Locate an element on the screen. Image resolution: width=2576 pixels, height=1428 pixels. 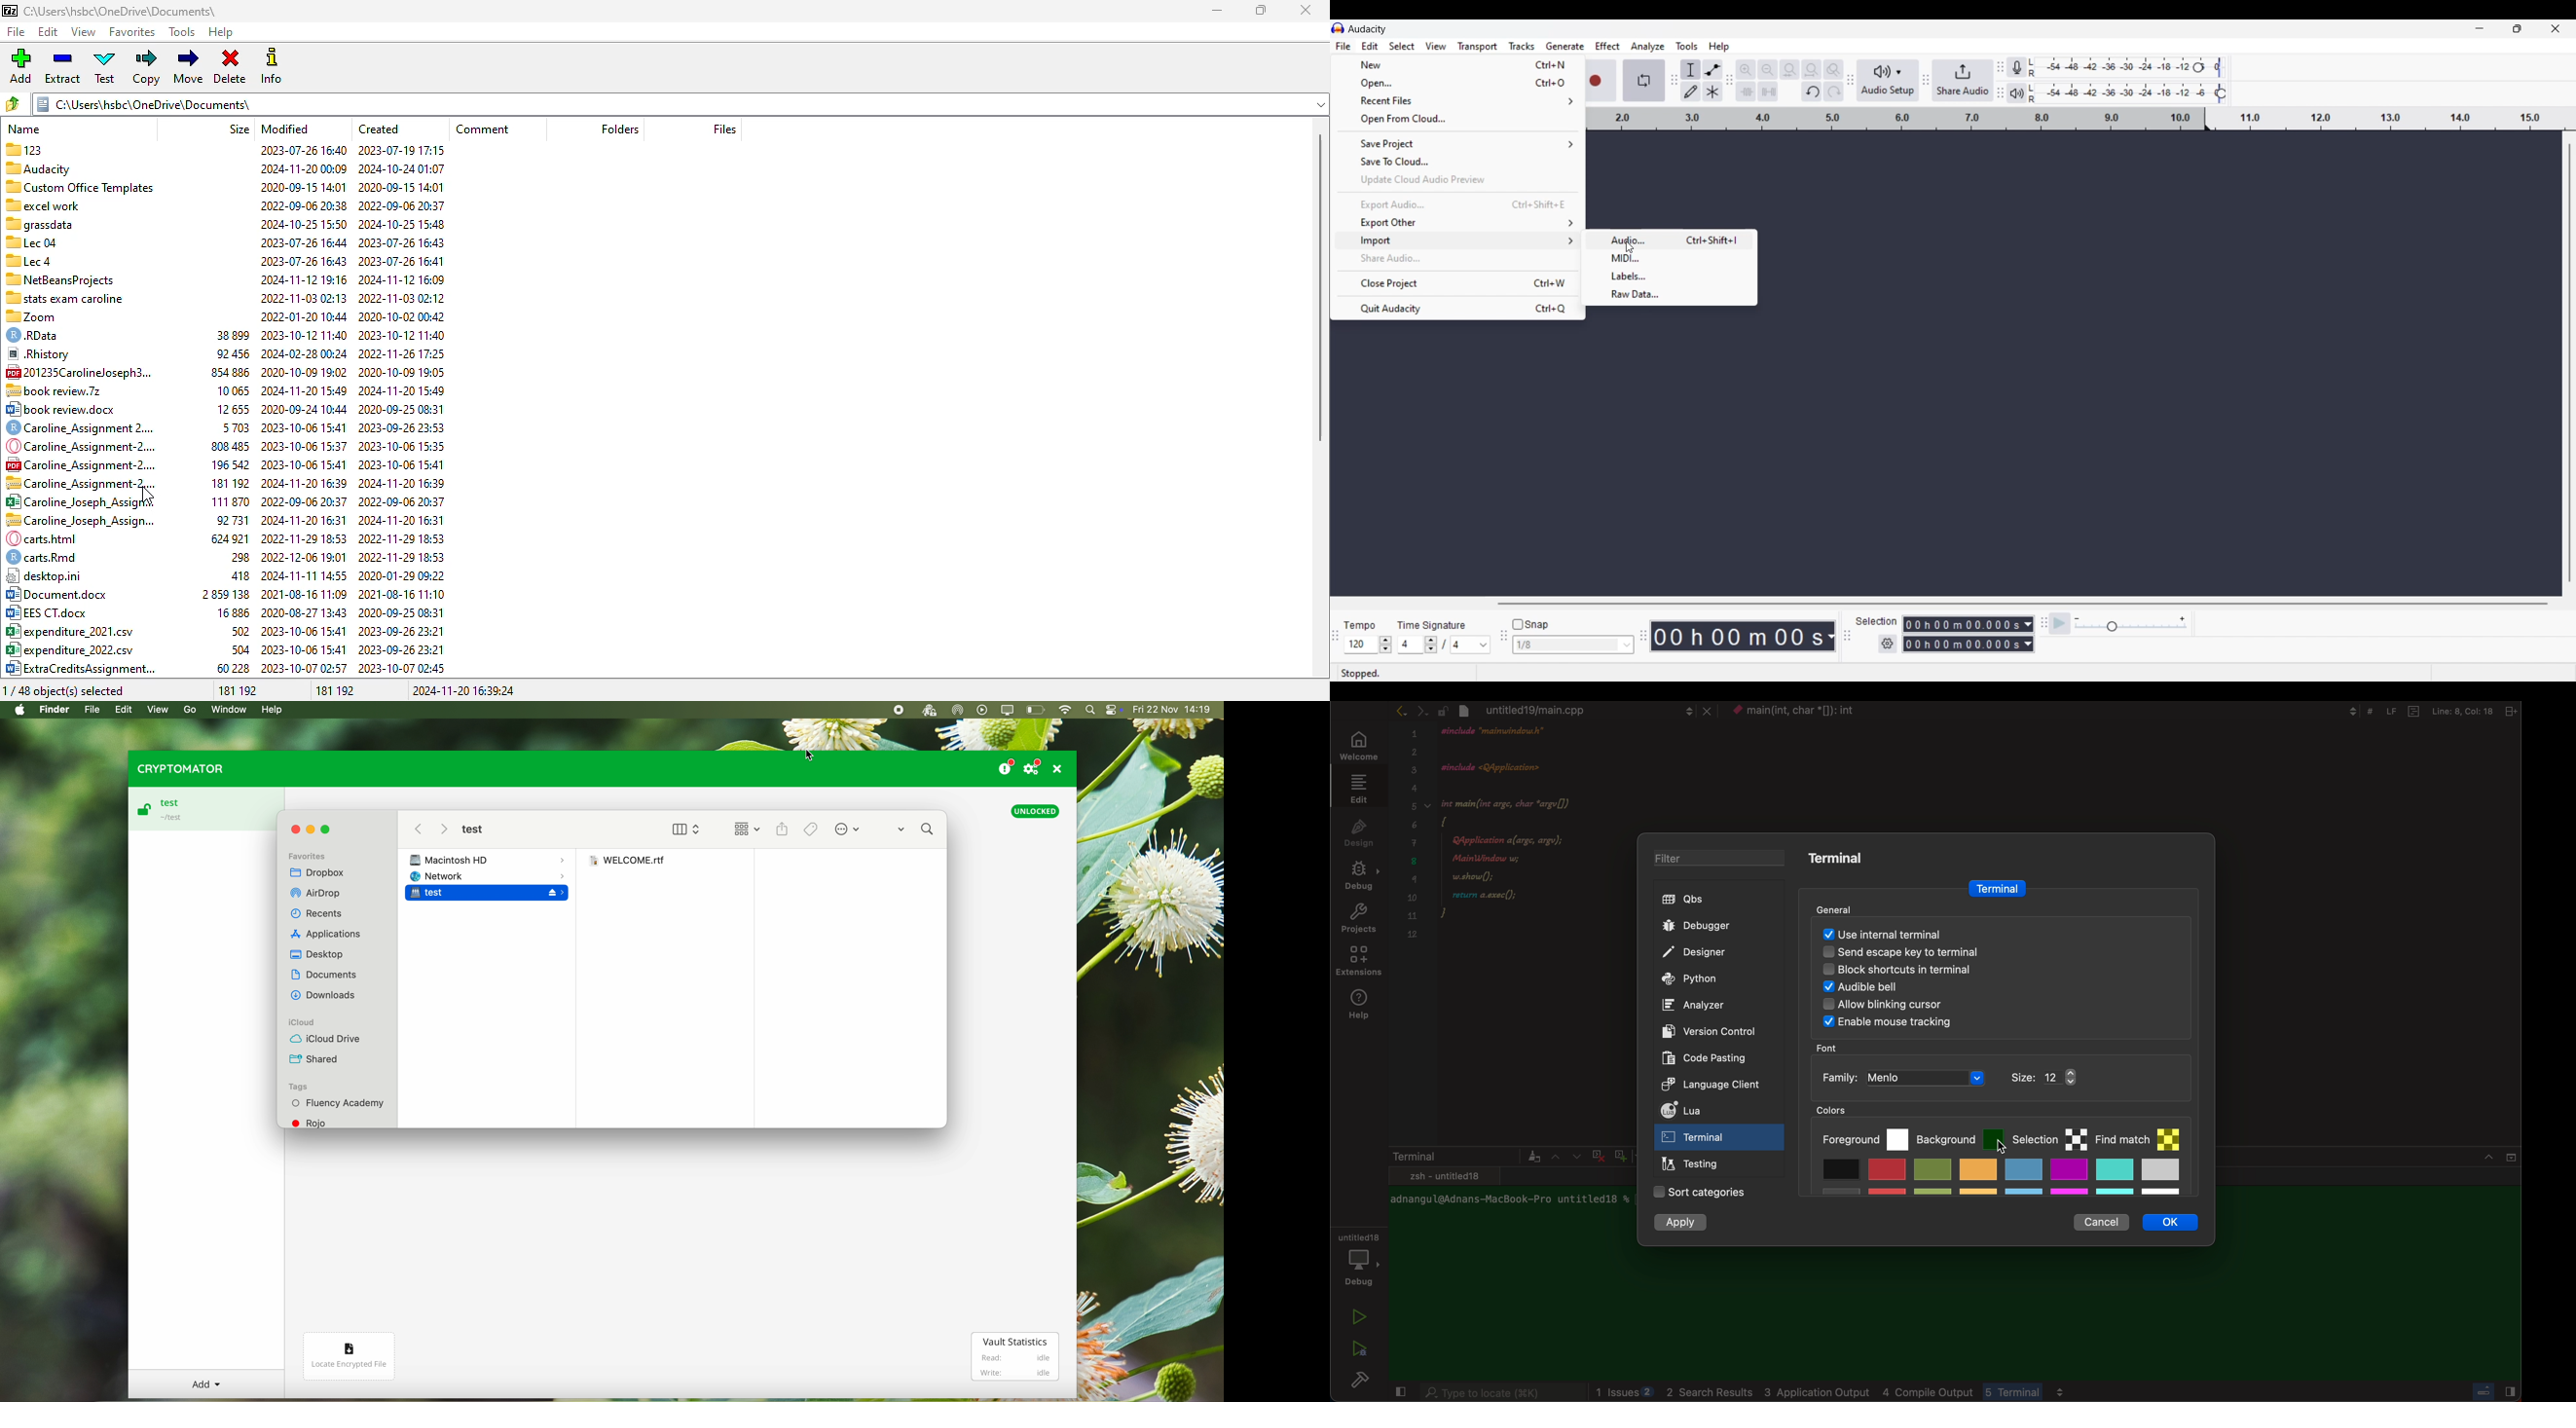
edit tool bar is located at coordinates (1731, 82).